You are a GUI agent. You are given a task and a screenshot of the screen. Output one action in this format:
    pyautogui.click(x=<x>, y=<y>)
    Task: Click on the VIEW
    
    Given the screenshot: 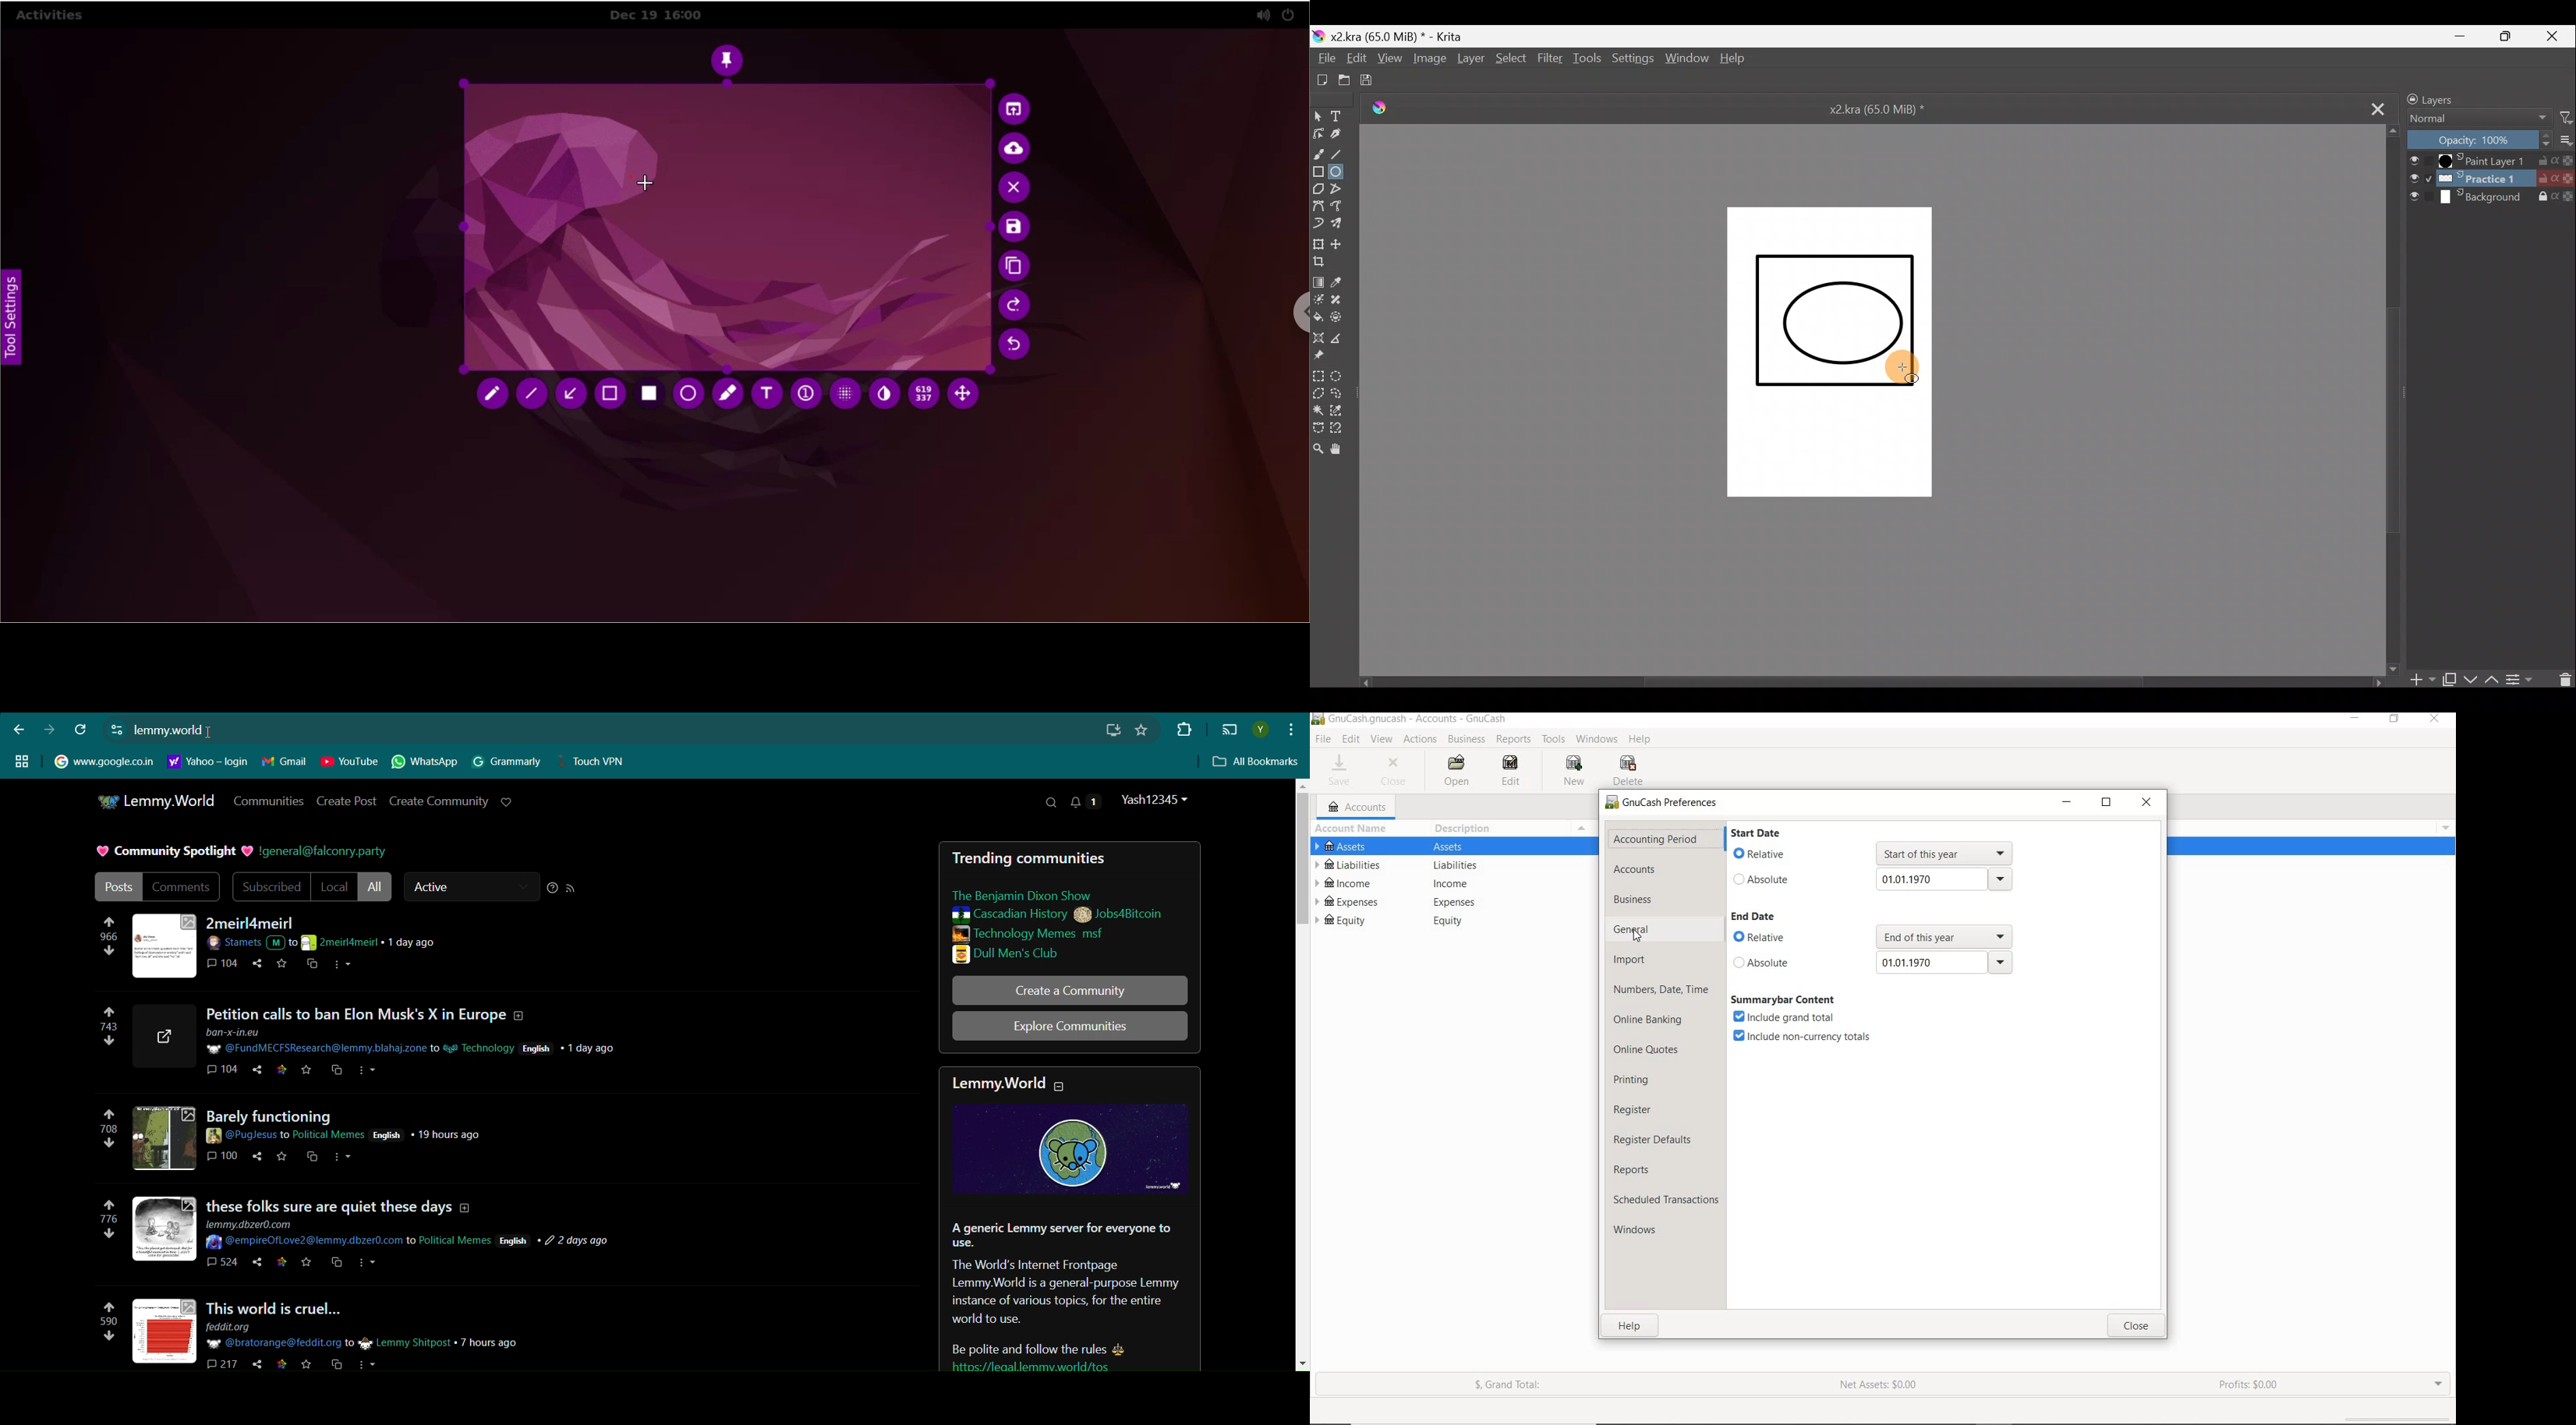 What is the action you would take?
    pyautogui.click(x=1382, y=740)
    